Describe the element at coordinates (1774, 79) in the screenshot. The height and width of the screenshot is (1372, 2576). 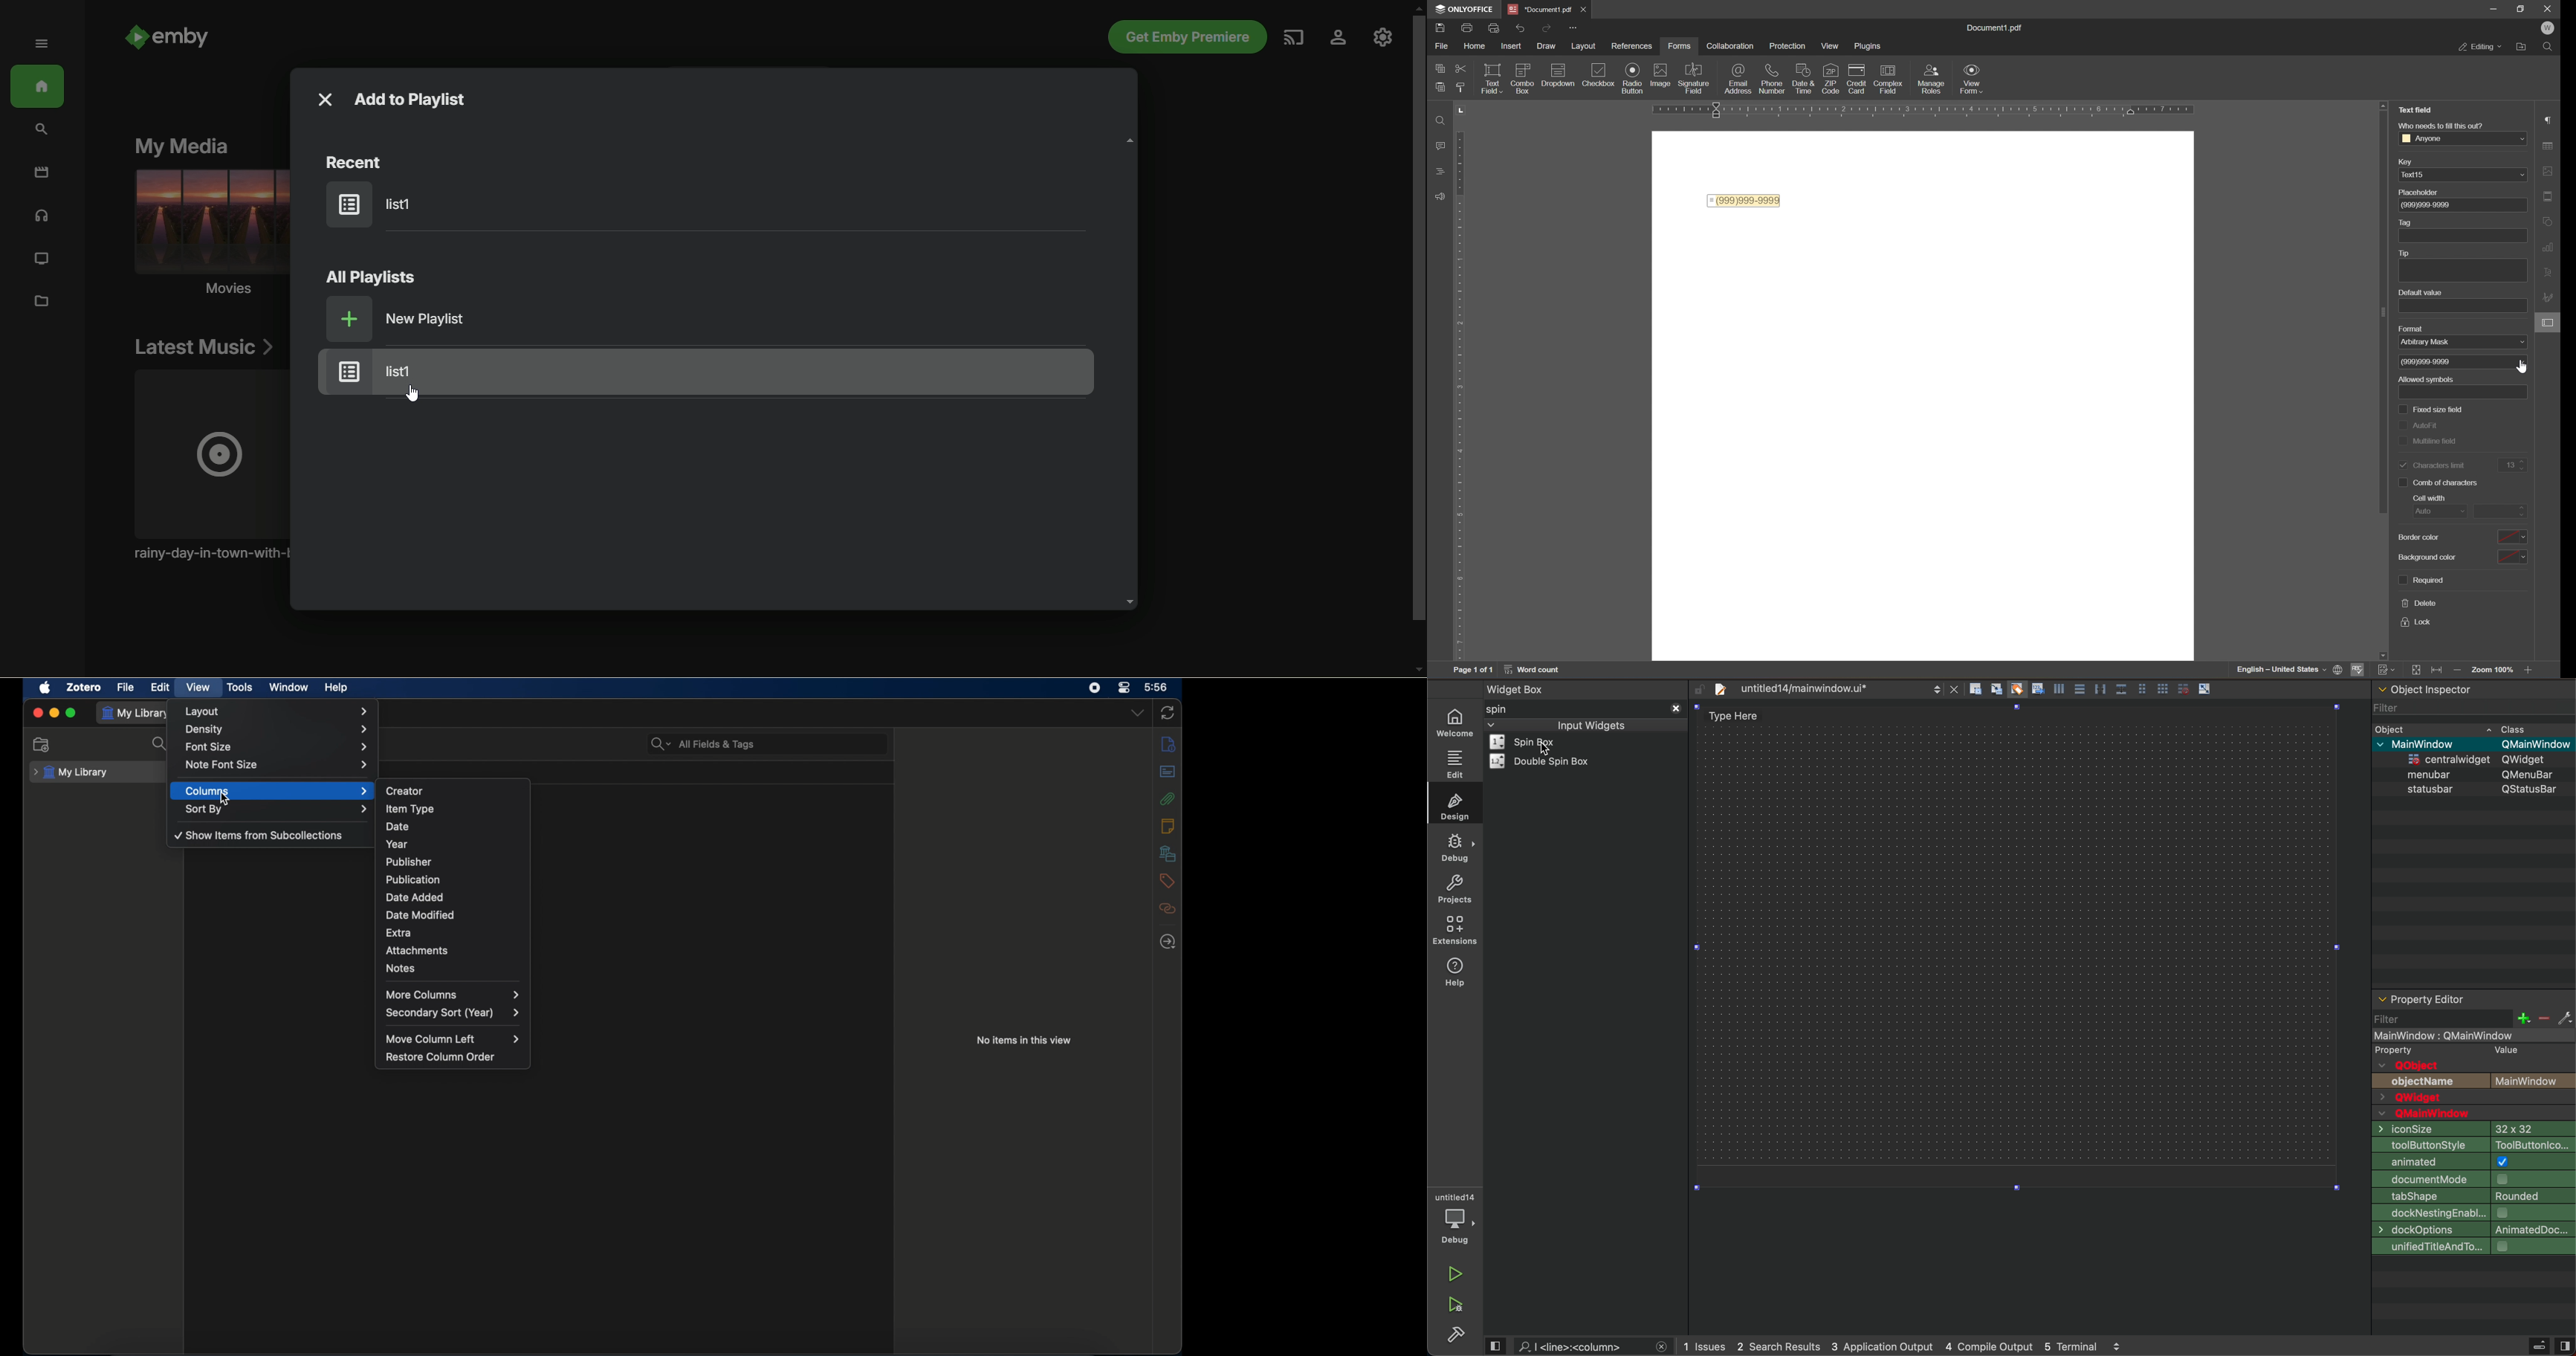
I see `phone number` at that location.